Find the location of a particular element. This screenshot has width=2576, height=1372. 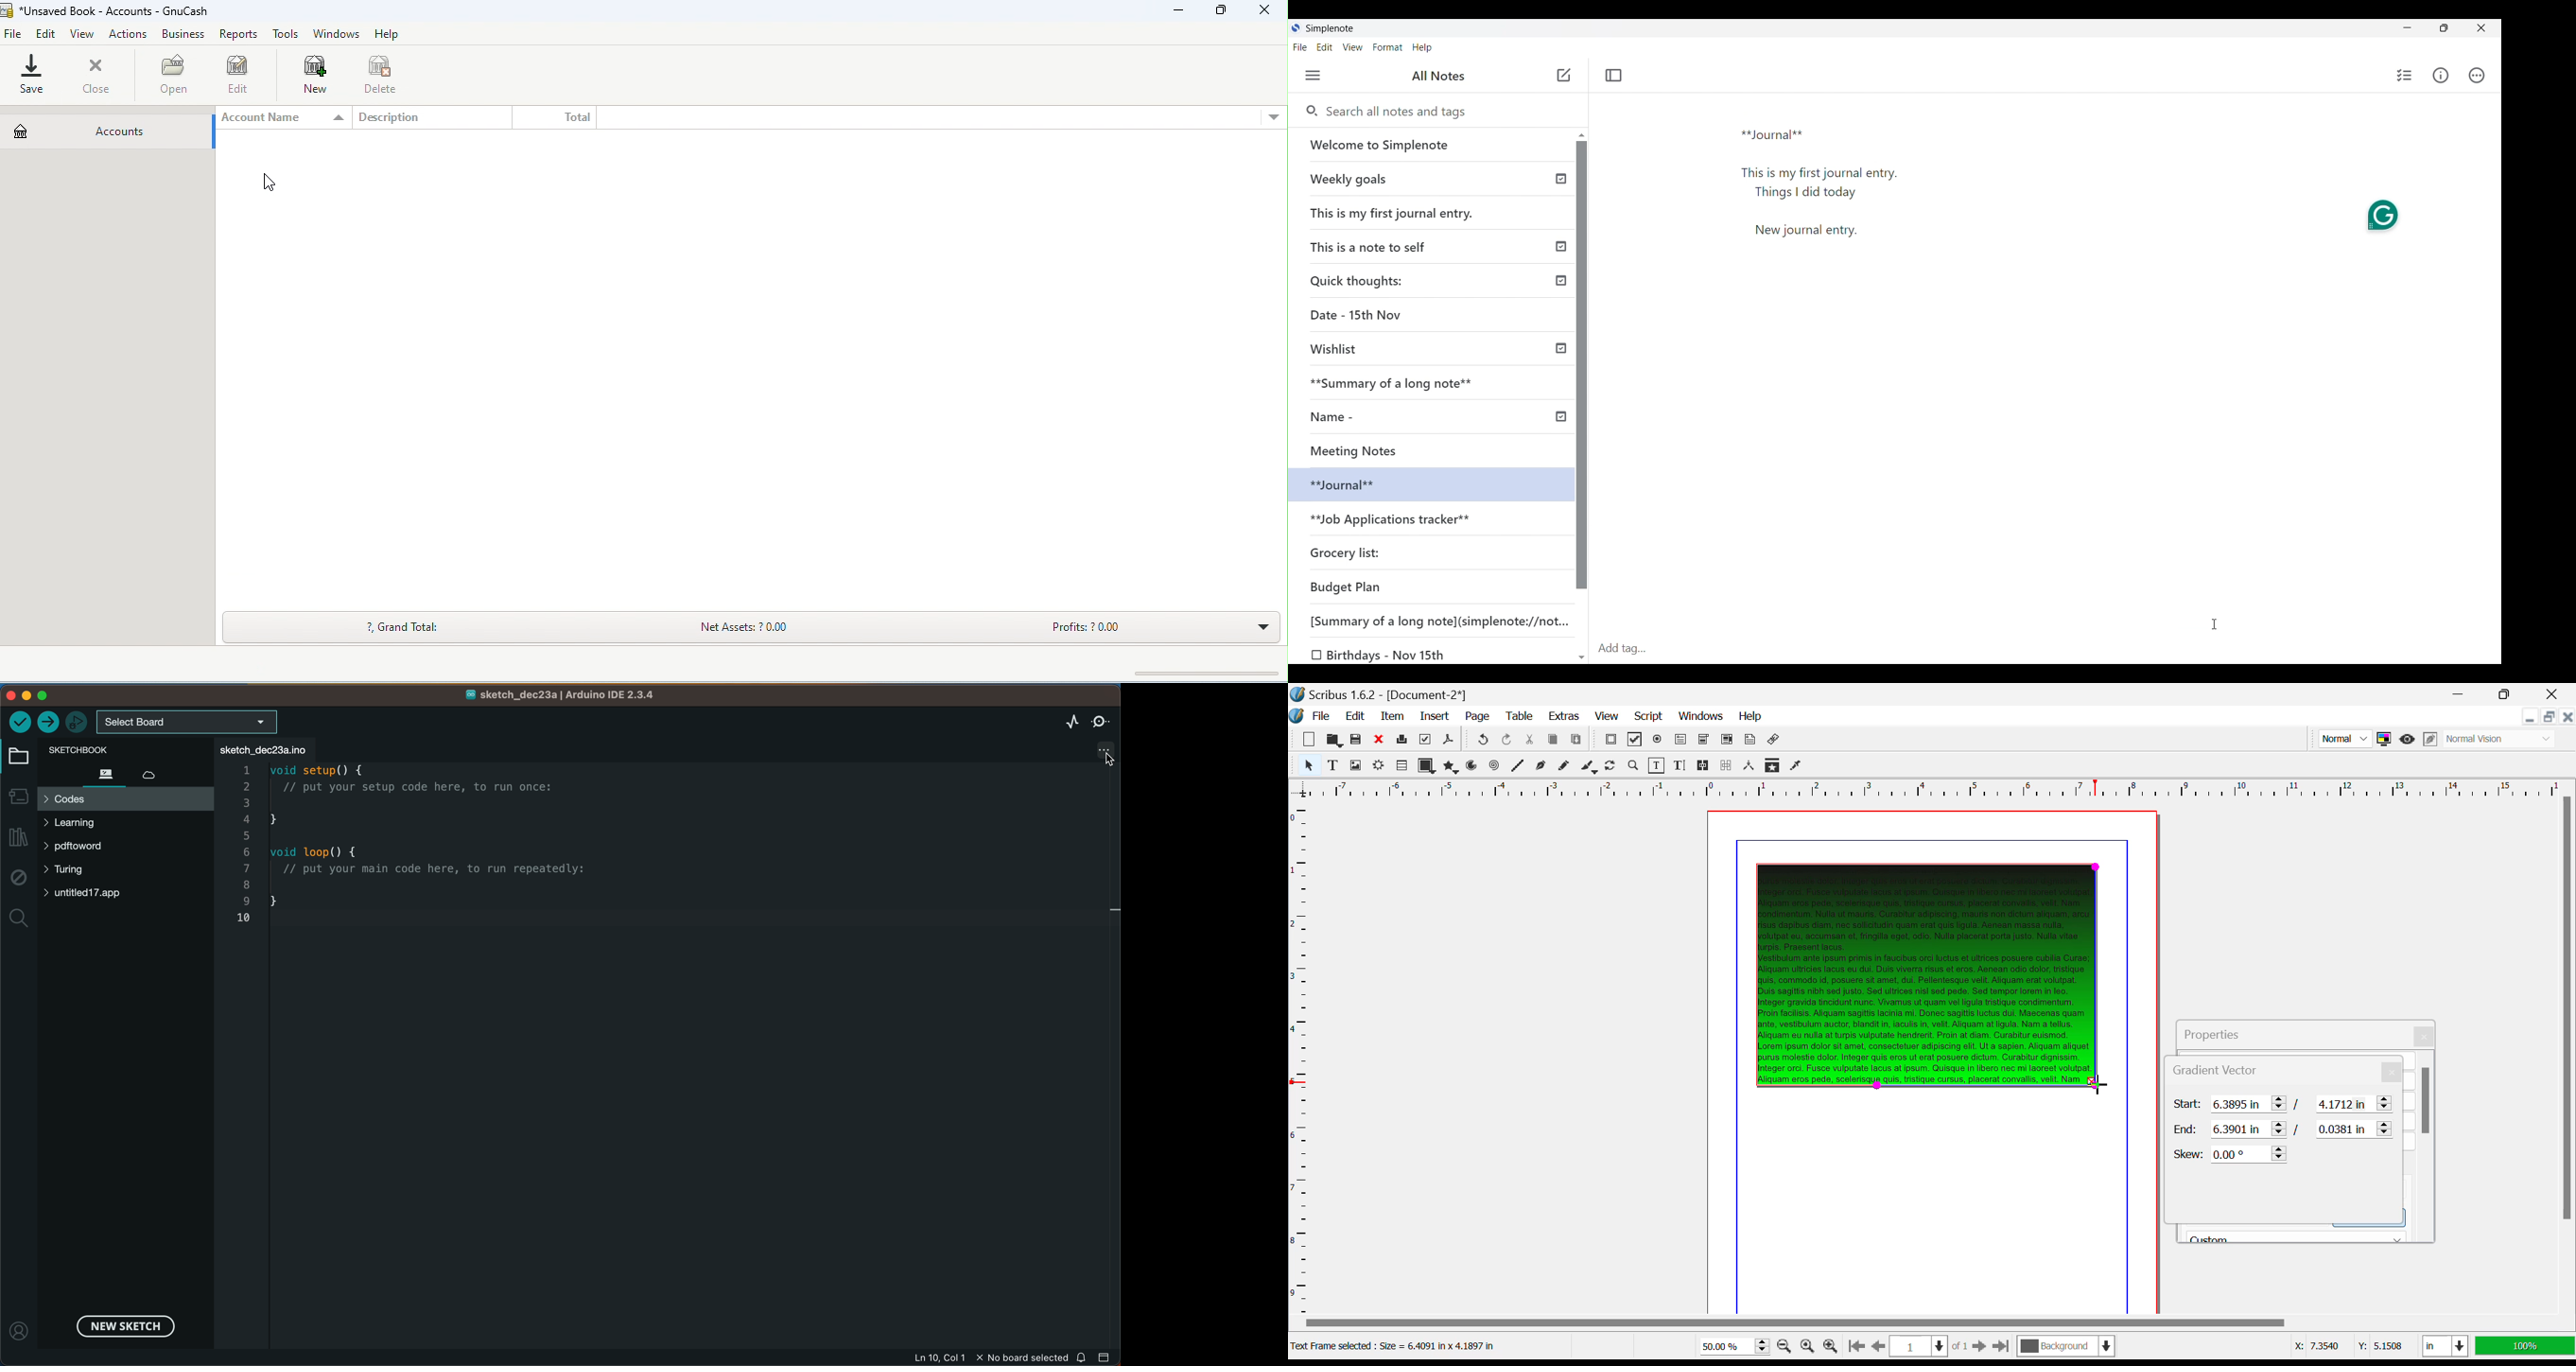

Image Frame is located at coordinates (1355, 765).